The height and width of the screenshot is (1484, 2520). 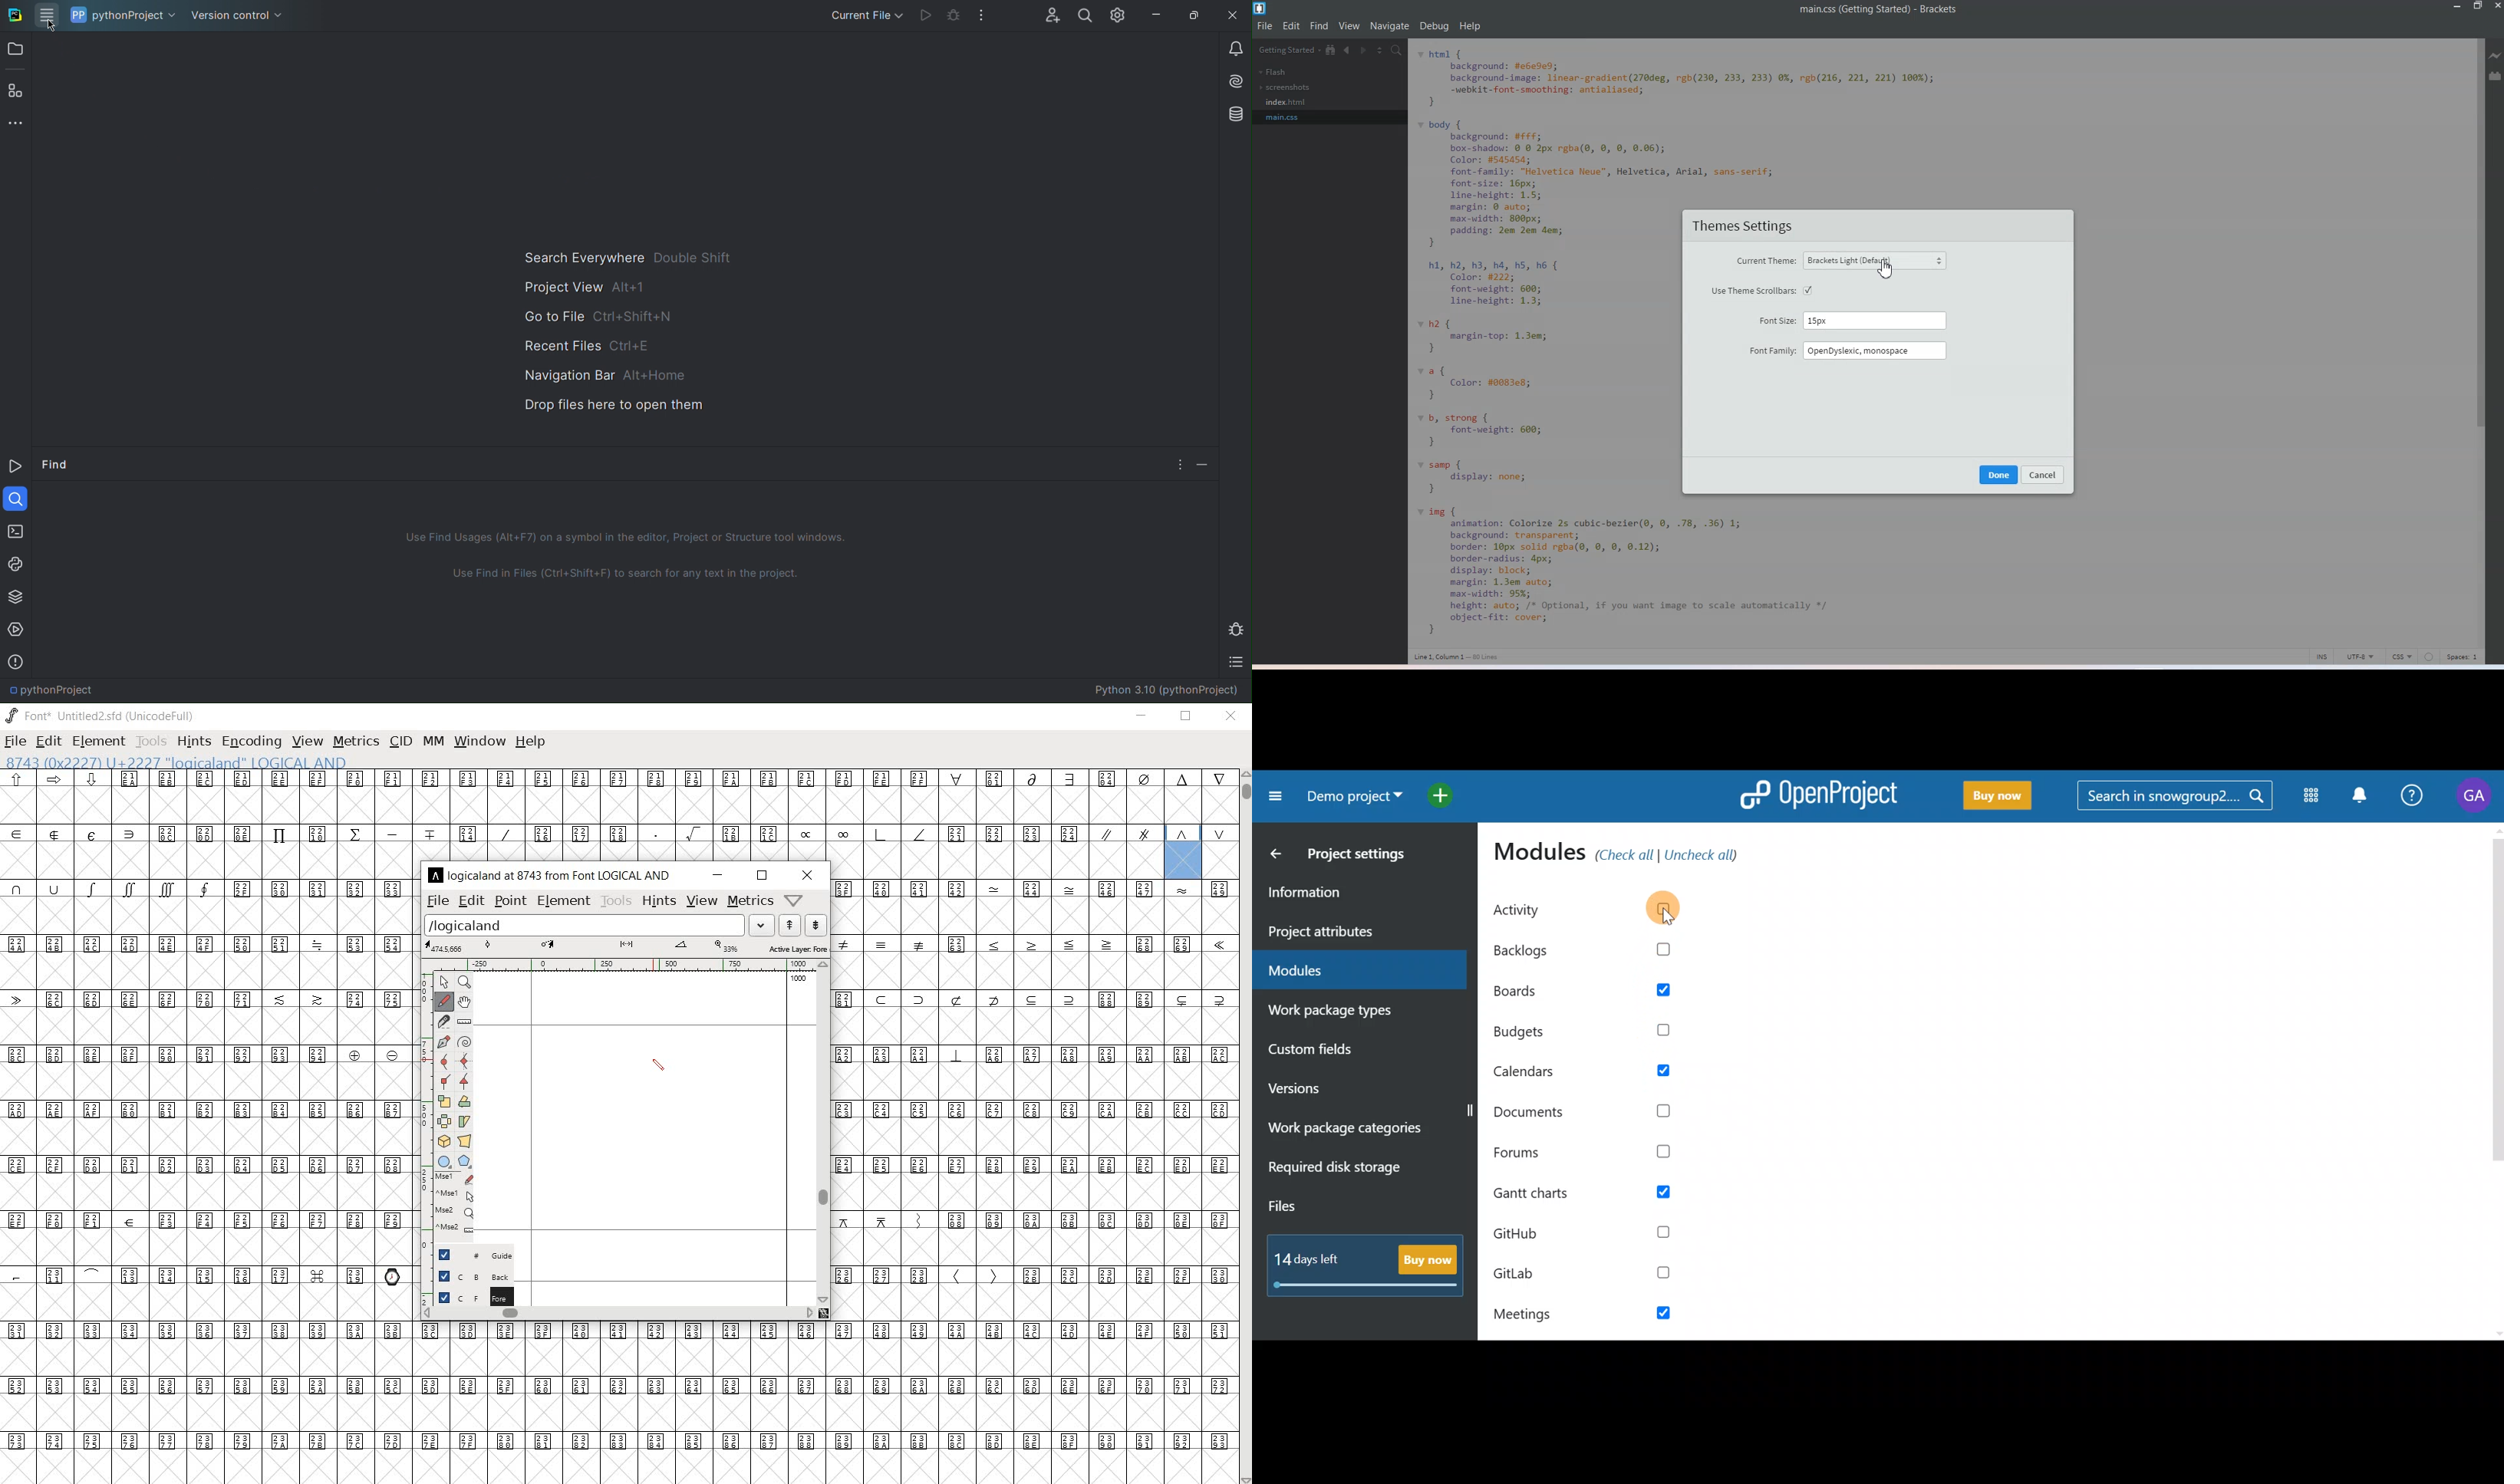 I want to click on mm, so click(x=433, y=739).